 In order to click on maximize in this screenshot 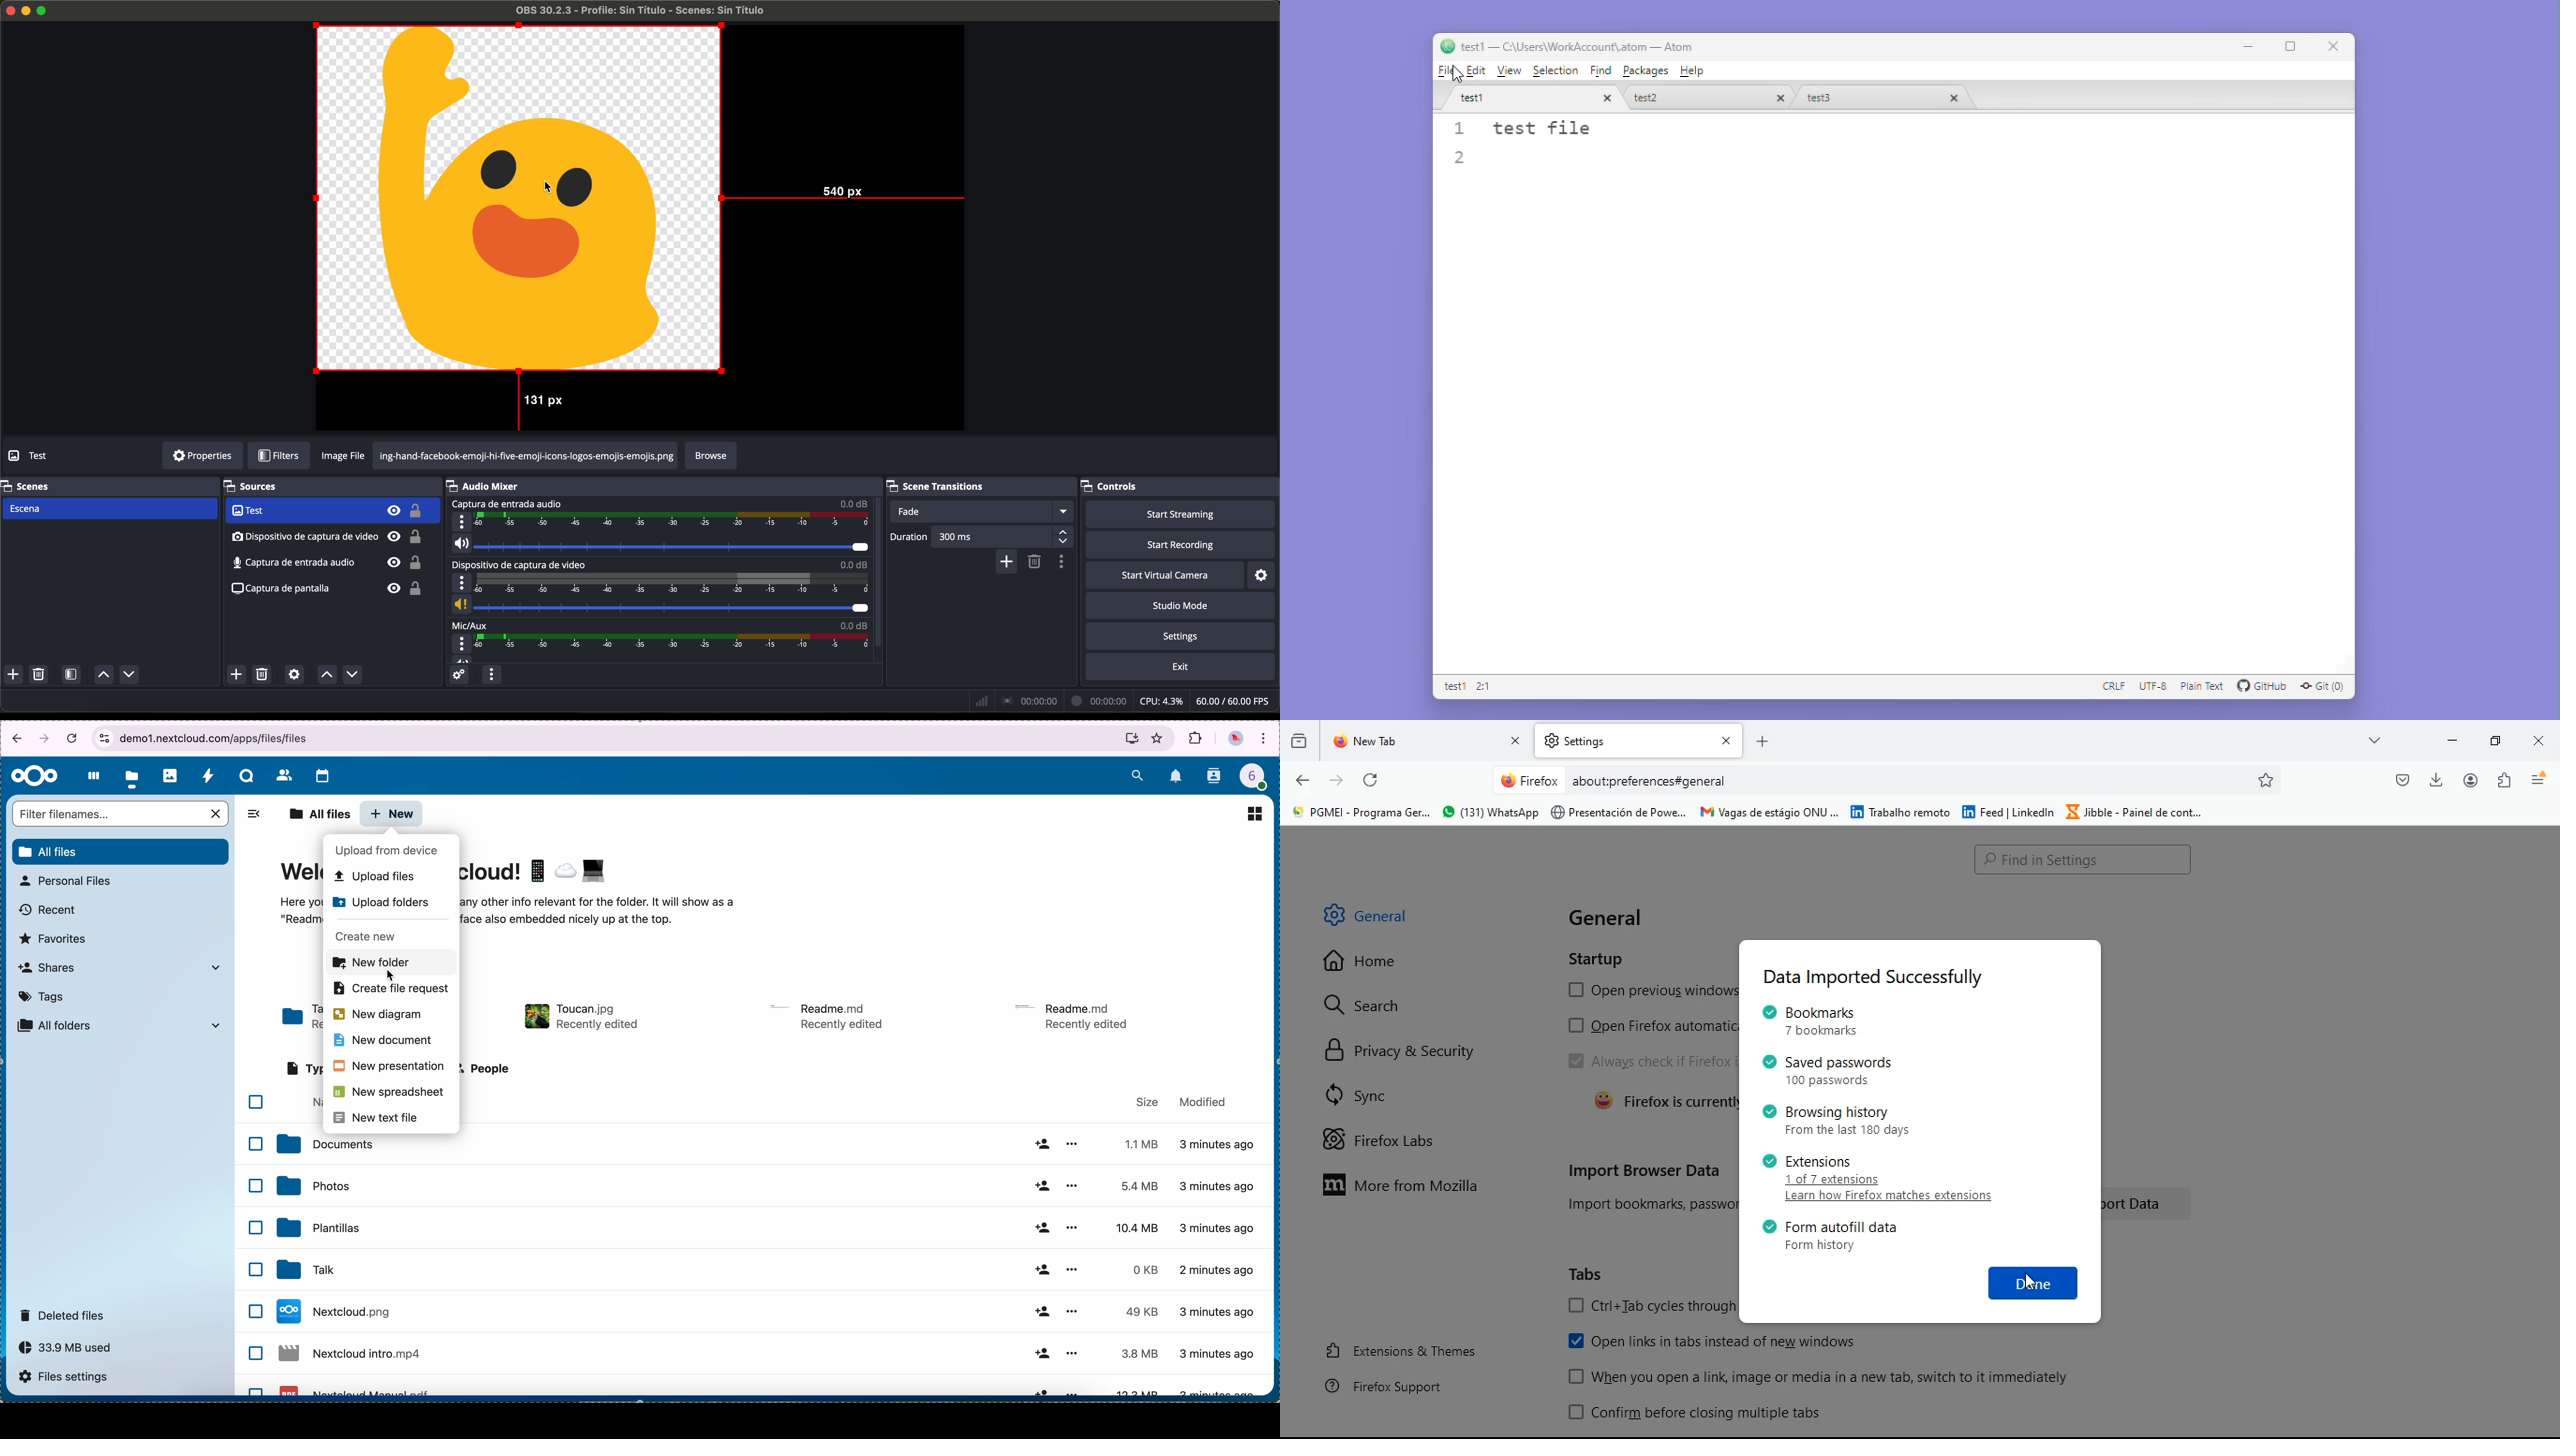, I will do `click(2496, 742)`.